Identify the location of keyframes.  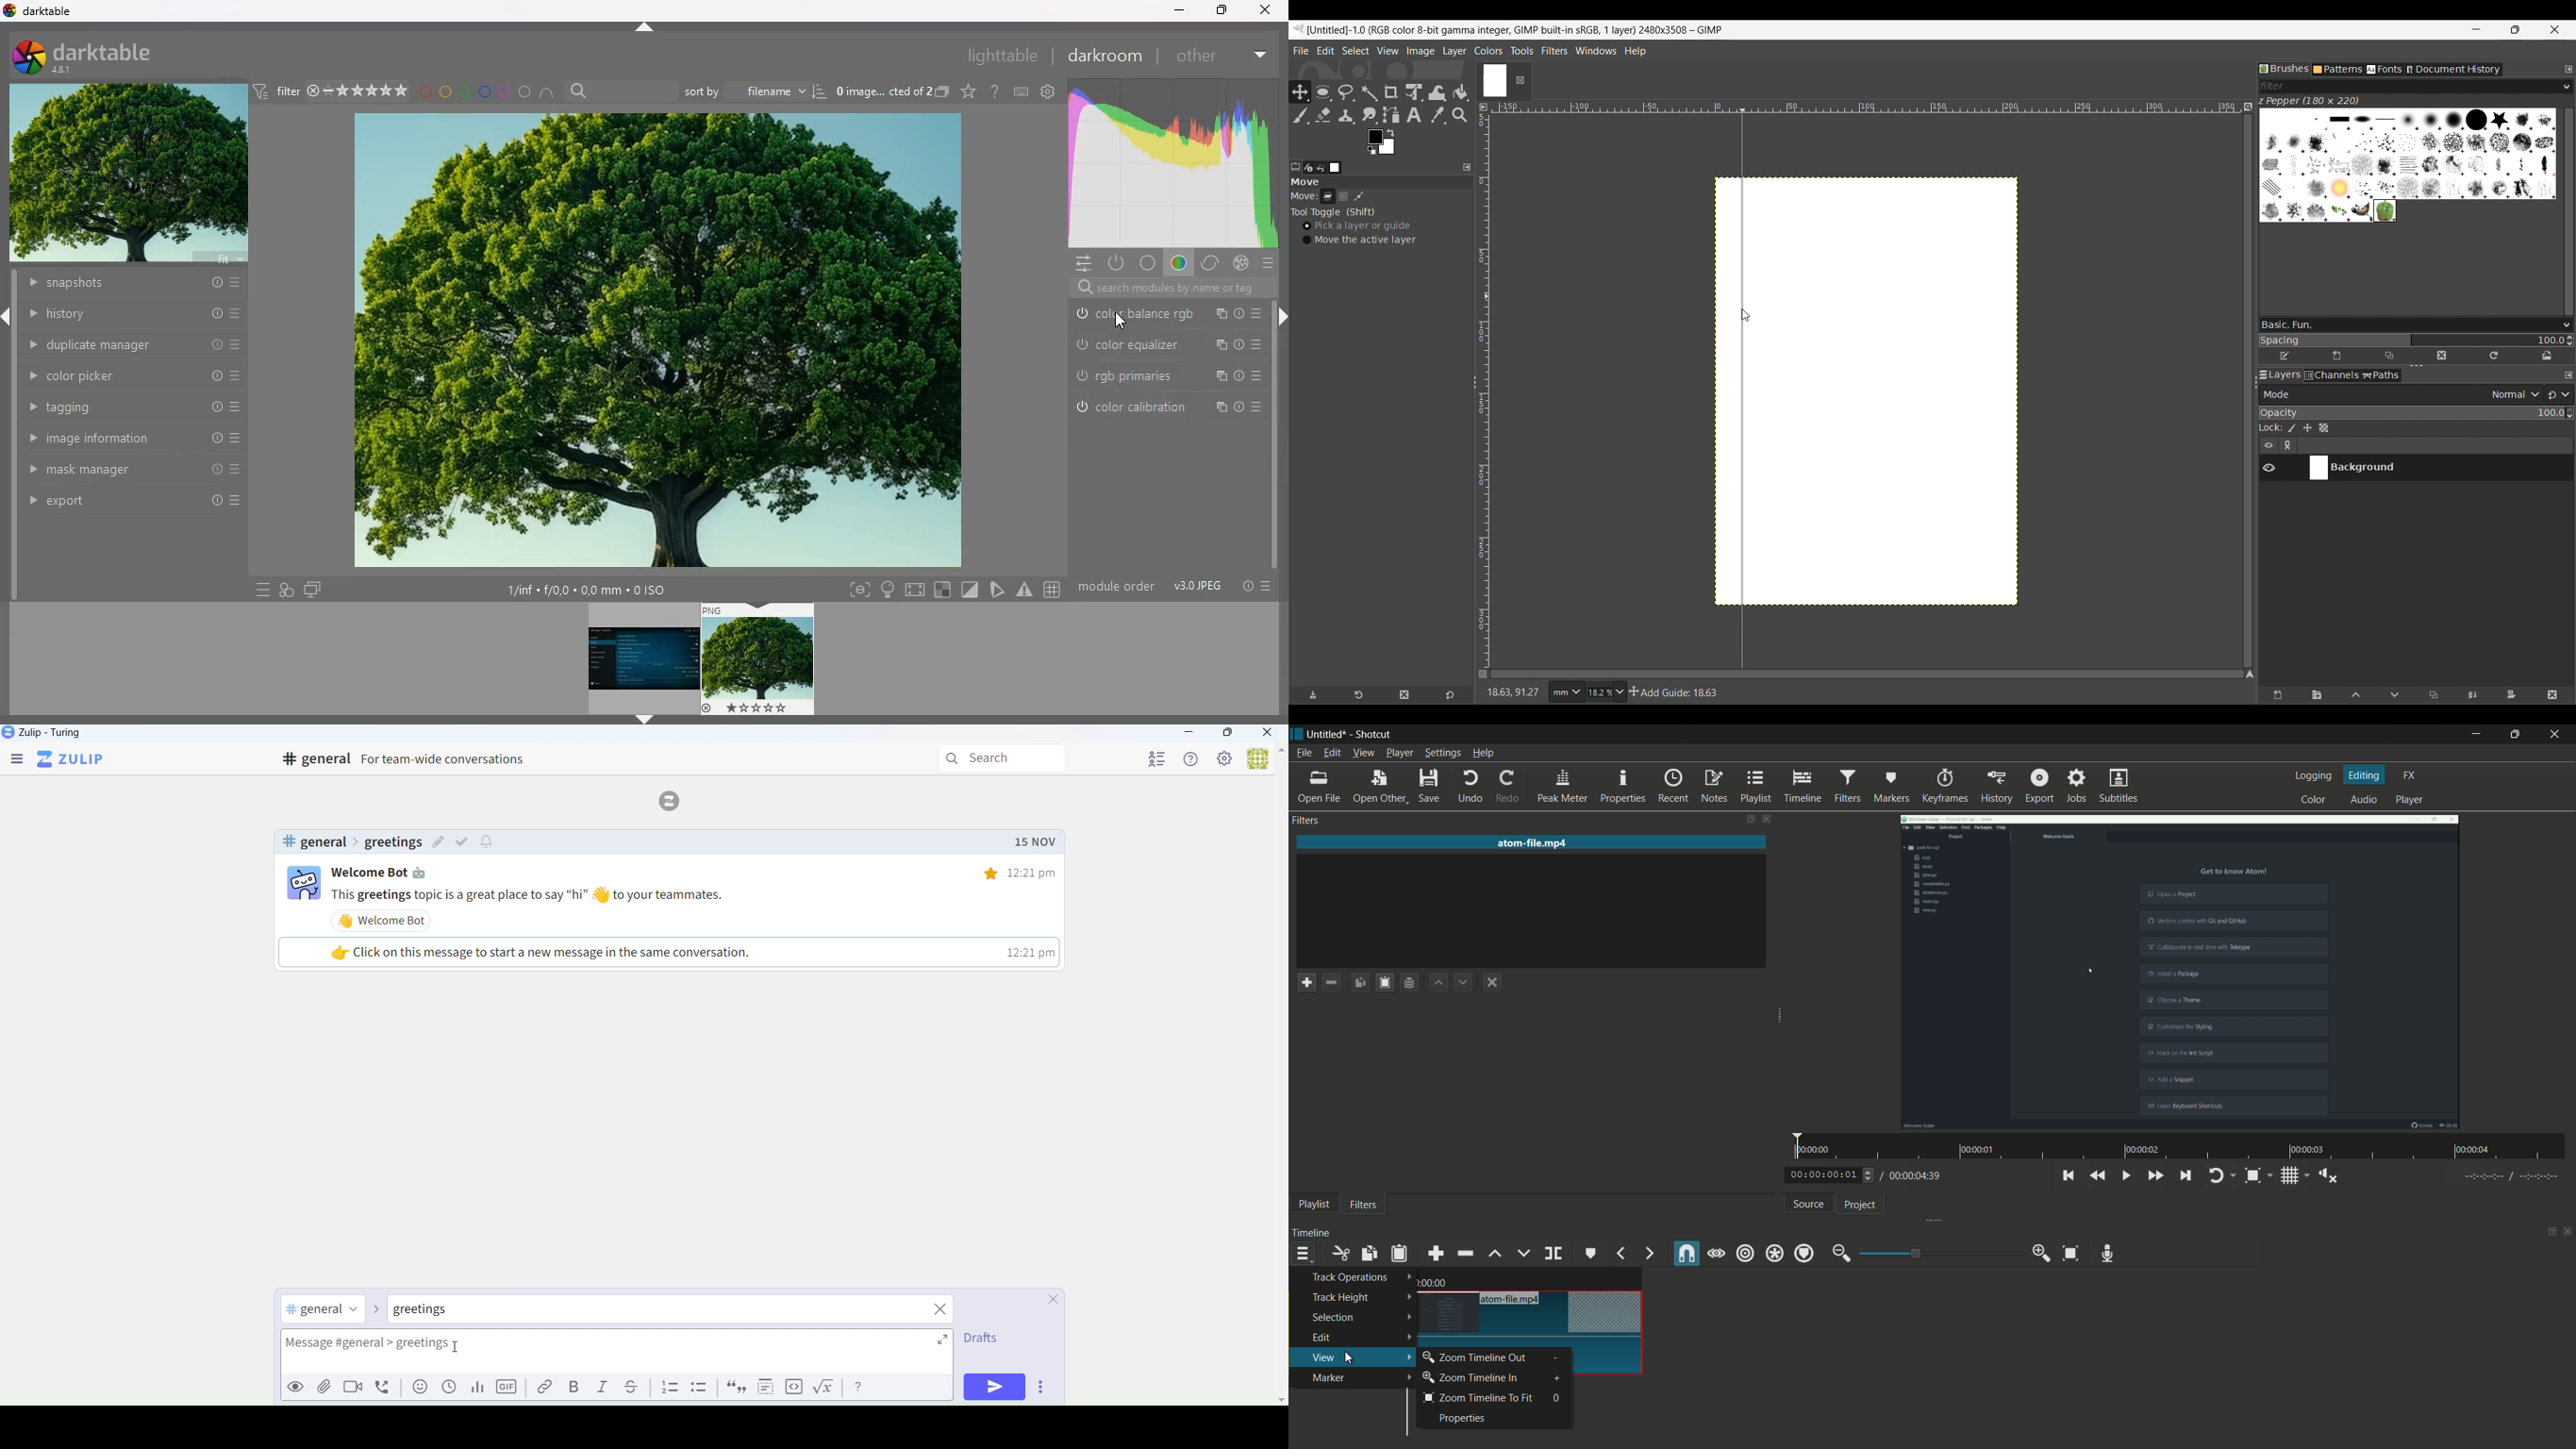
(1945, 785).